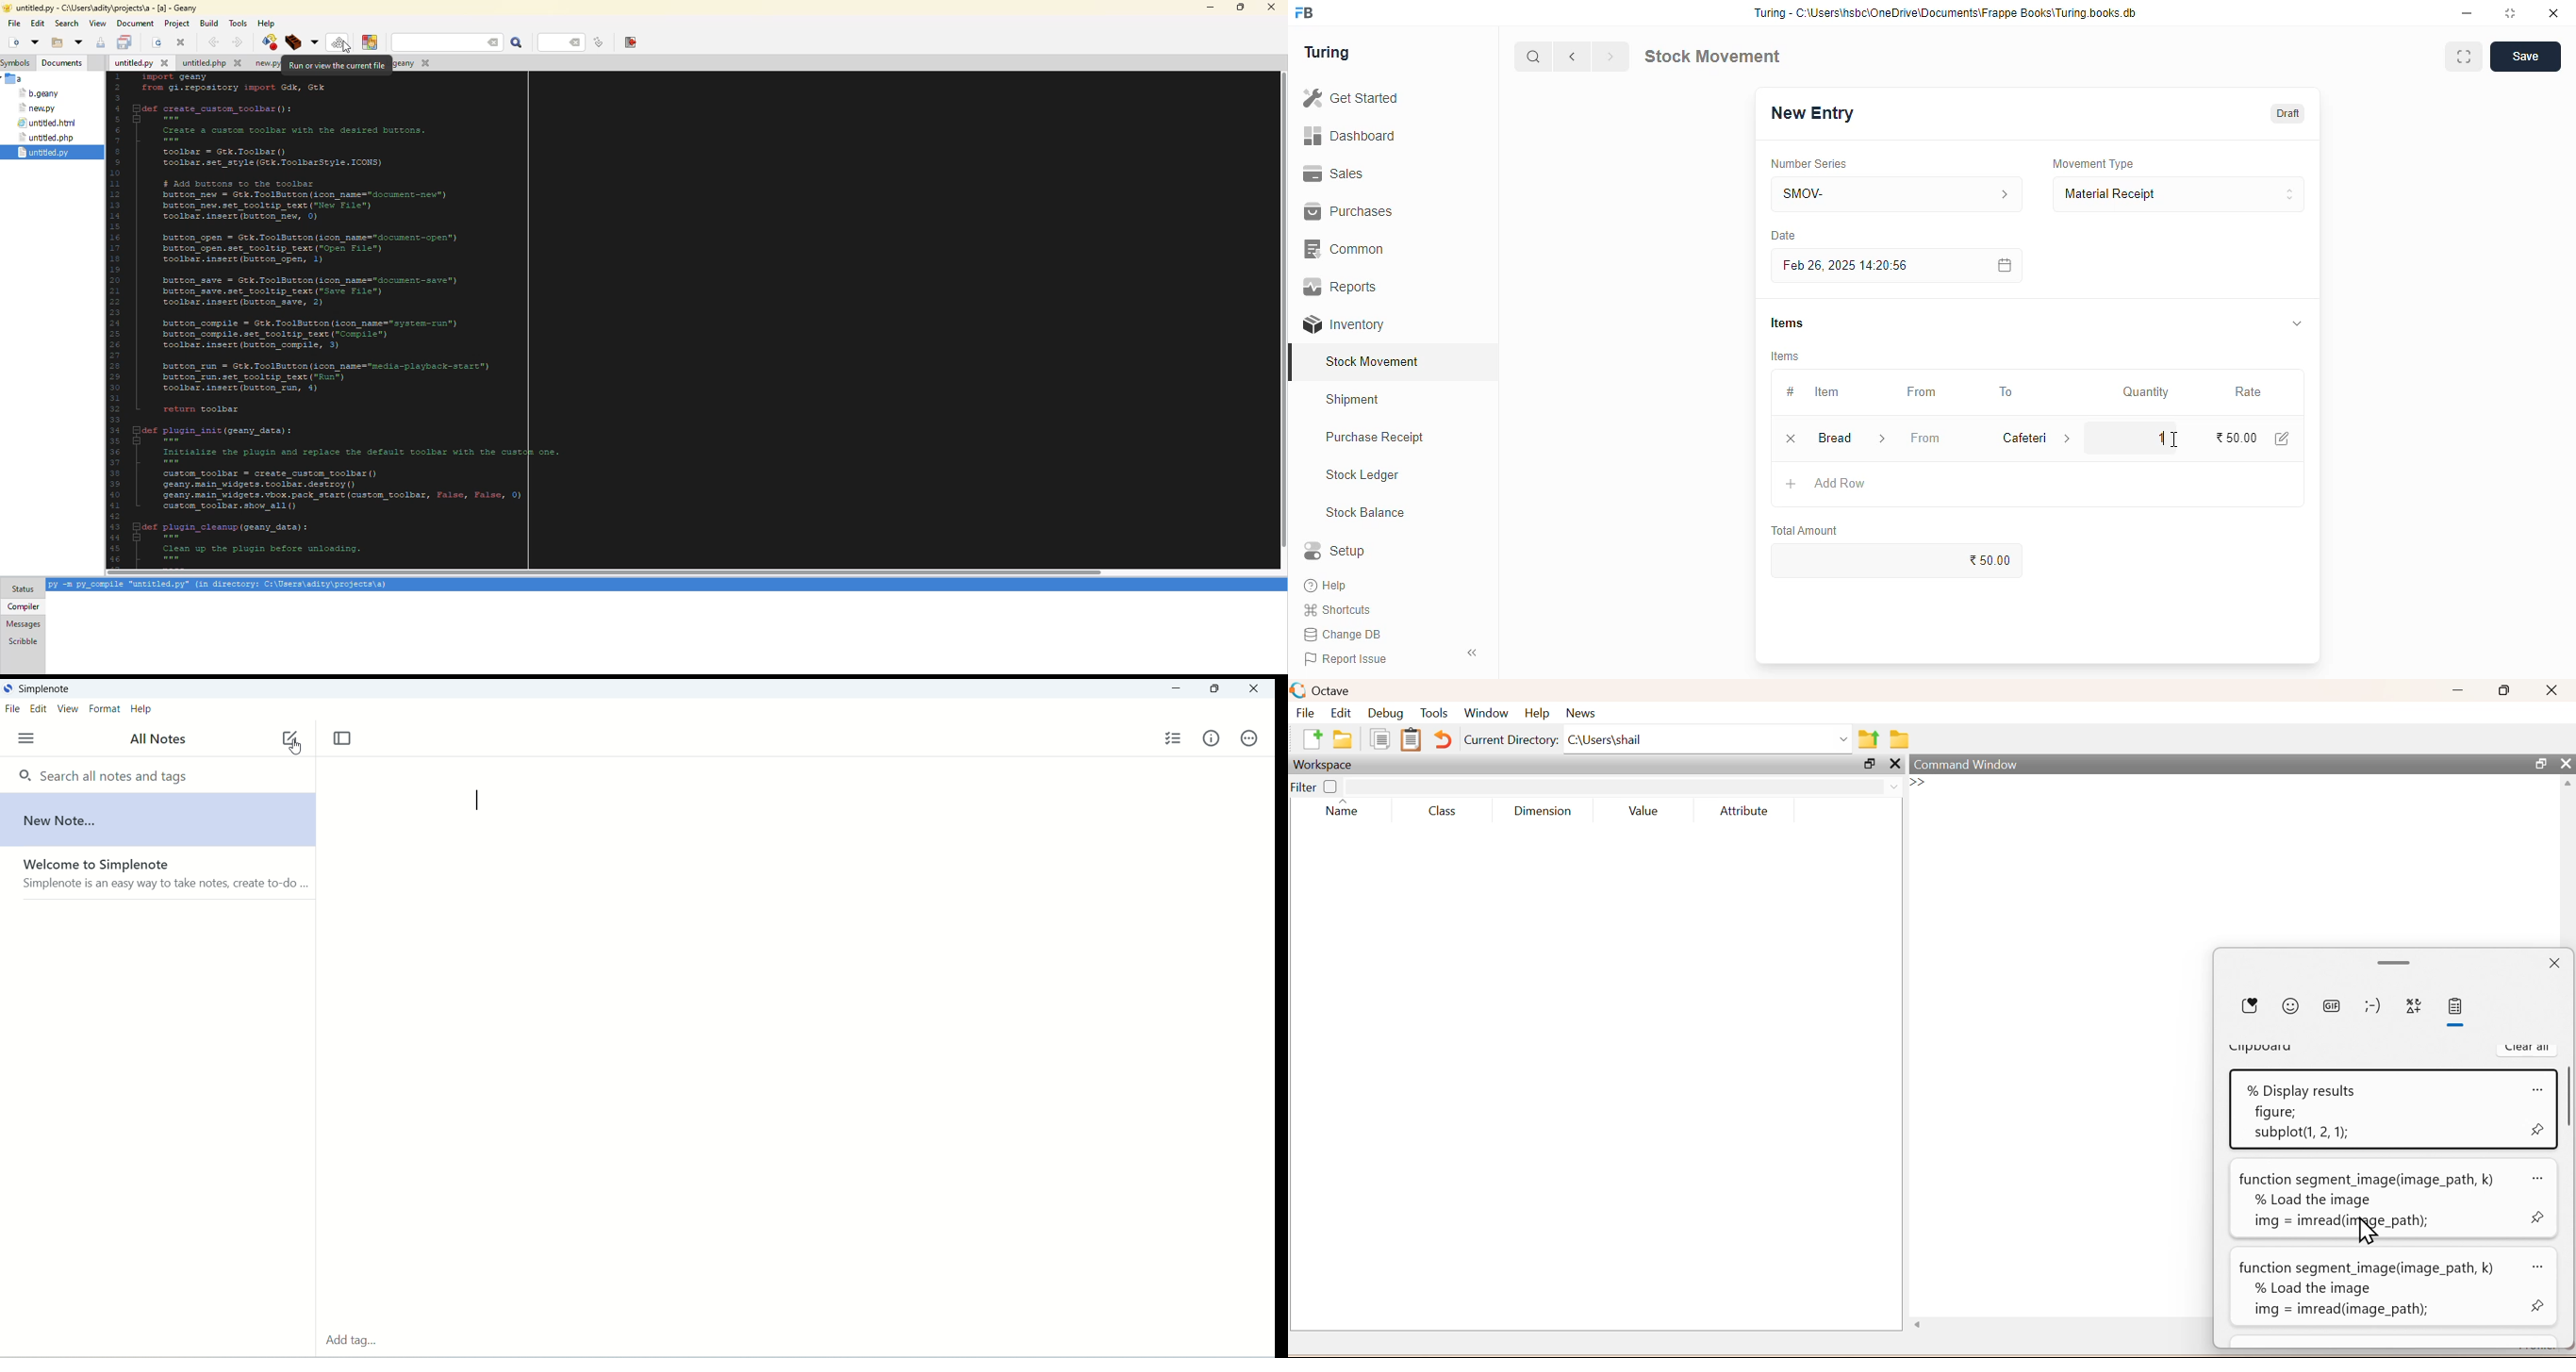 The height and width of the screenshot is (1372, 2576). Describe the element at coordinates (2092, 163) in the screenshot. I see `movement type` at that location.